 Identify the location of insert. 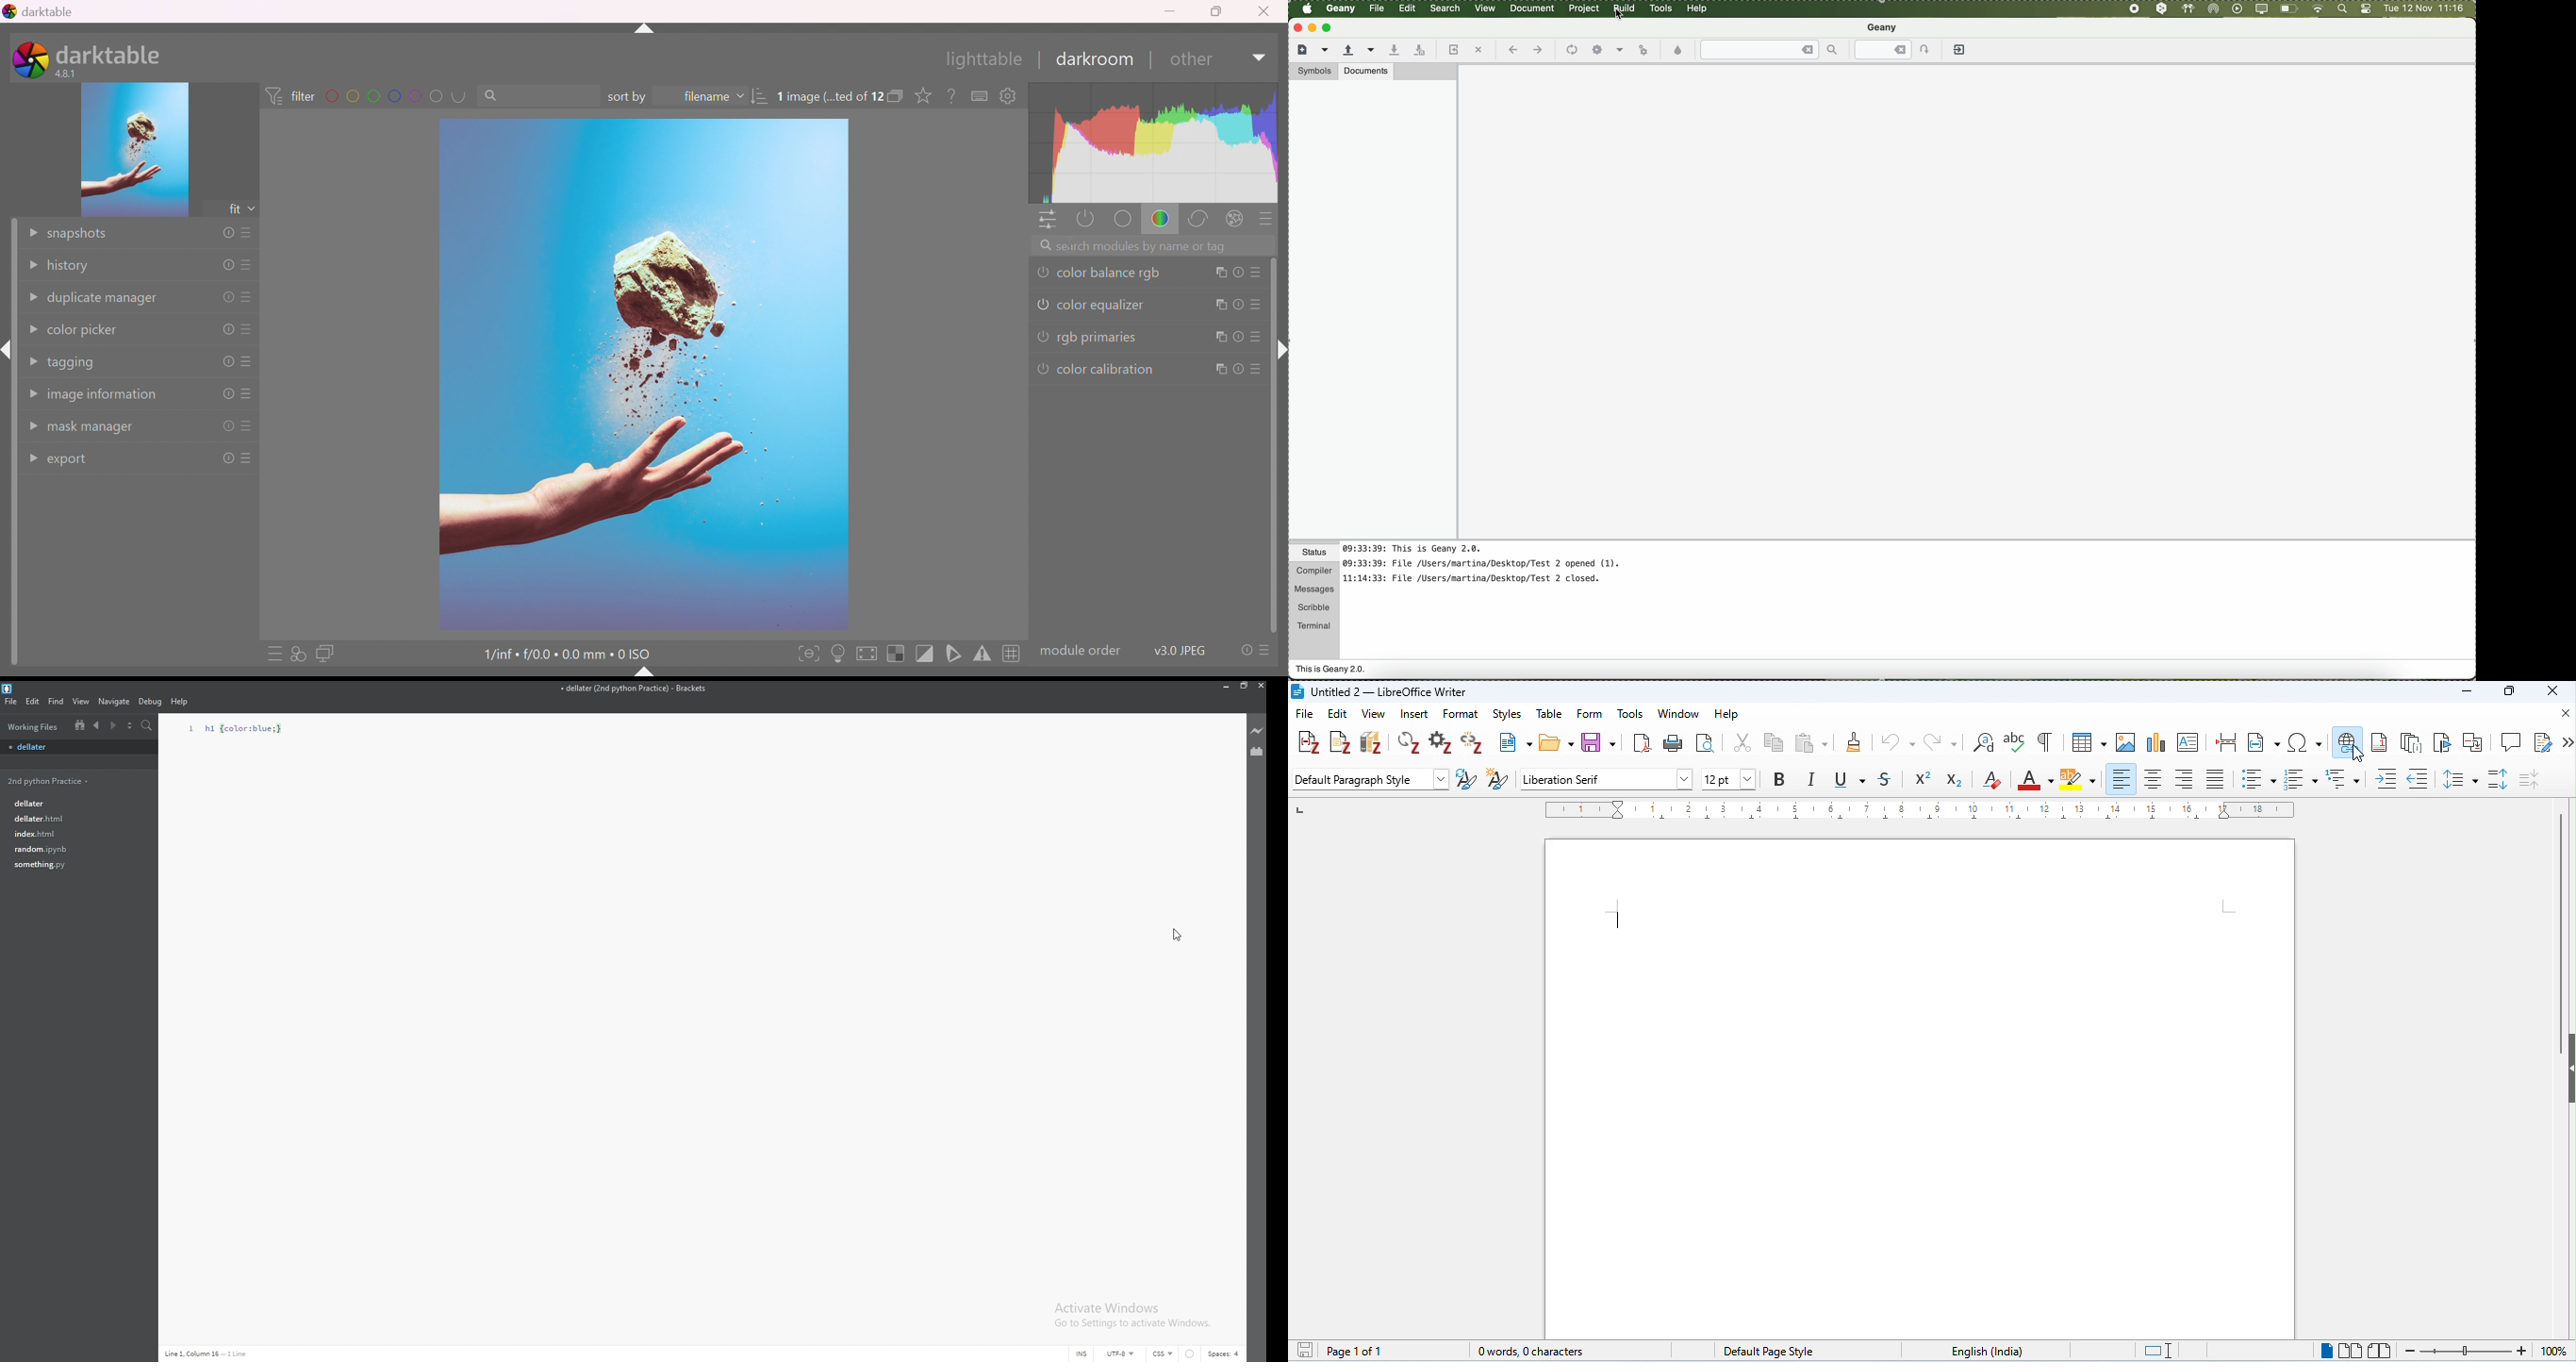
(1414, 714).